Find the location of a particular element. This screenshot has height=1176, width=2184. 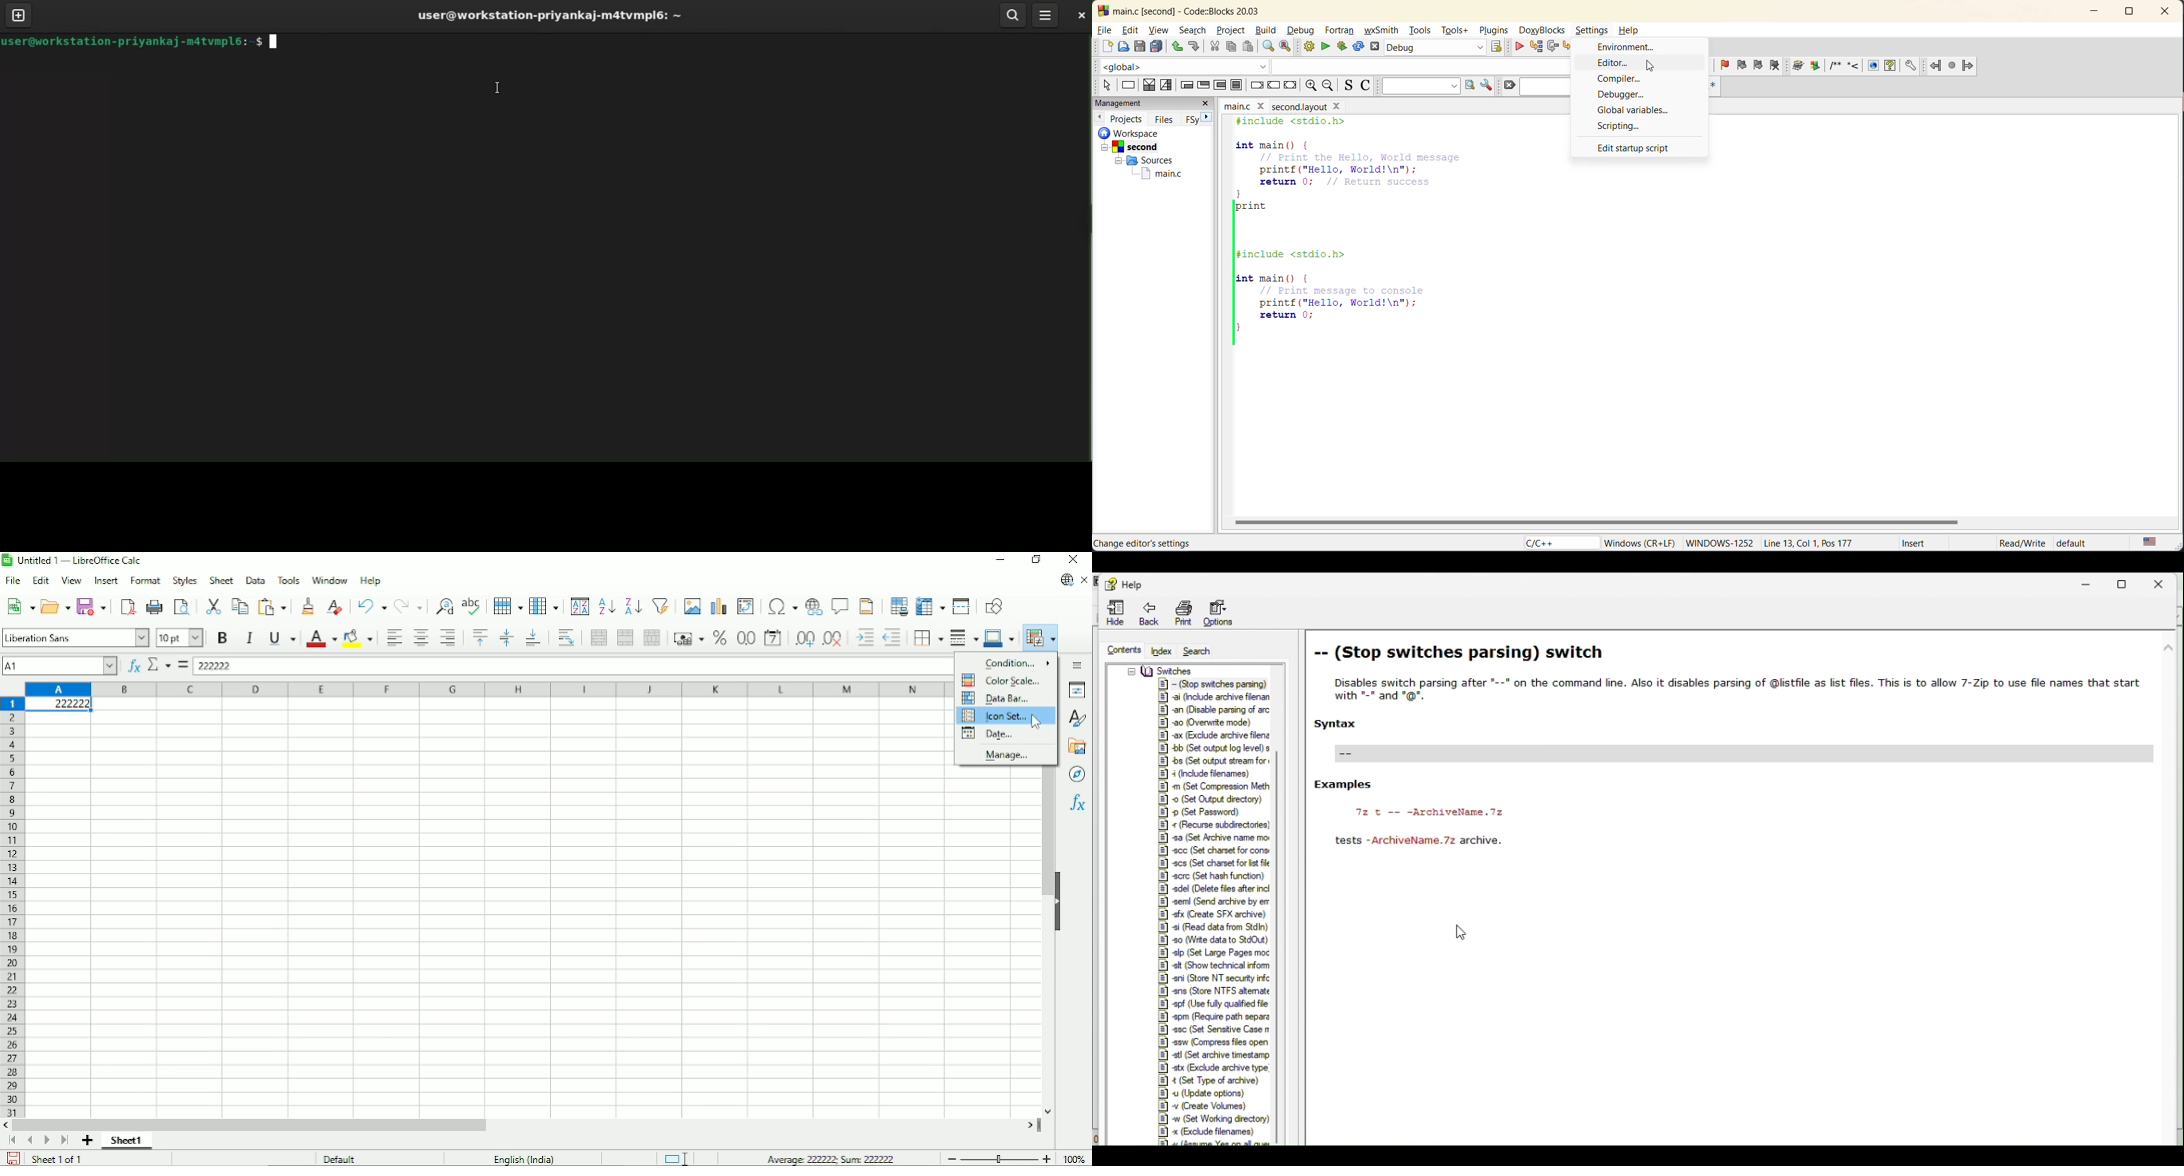

Freeze columns and rows is located at coordinates (931, 605).